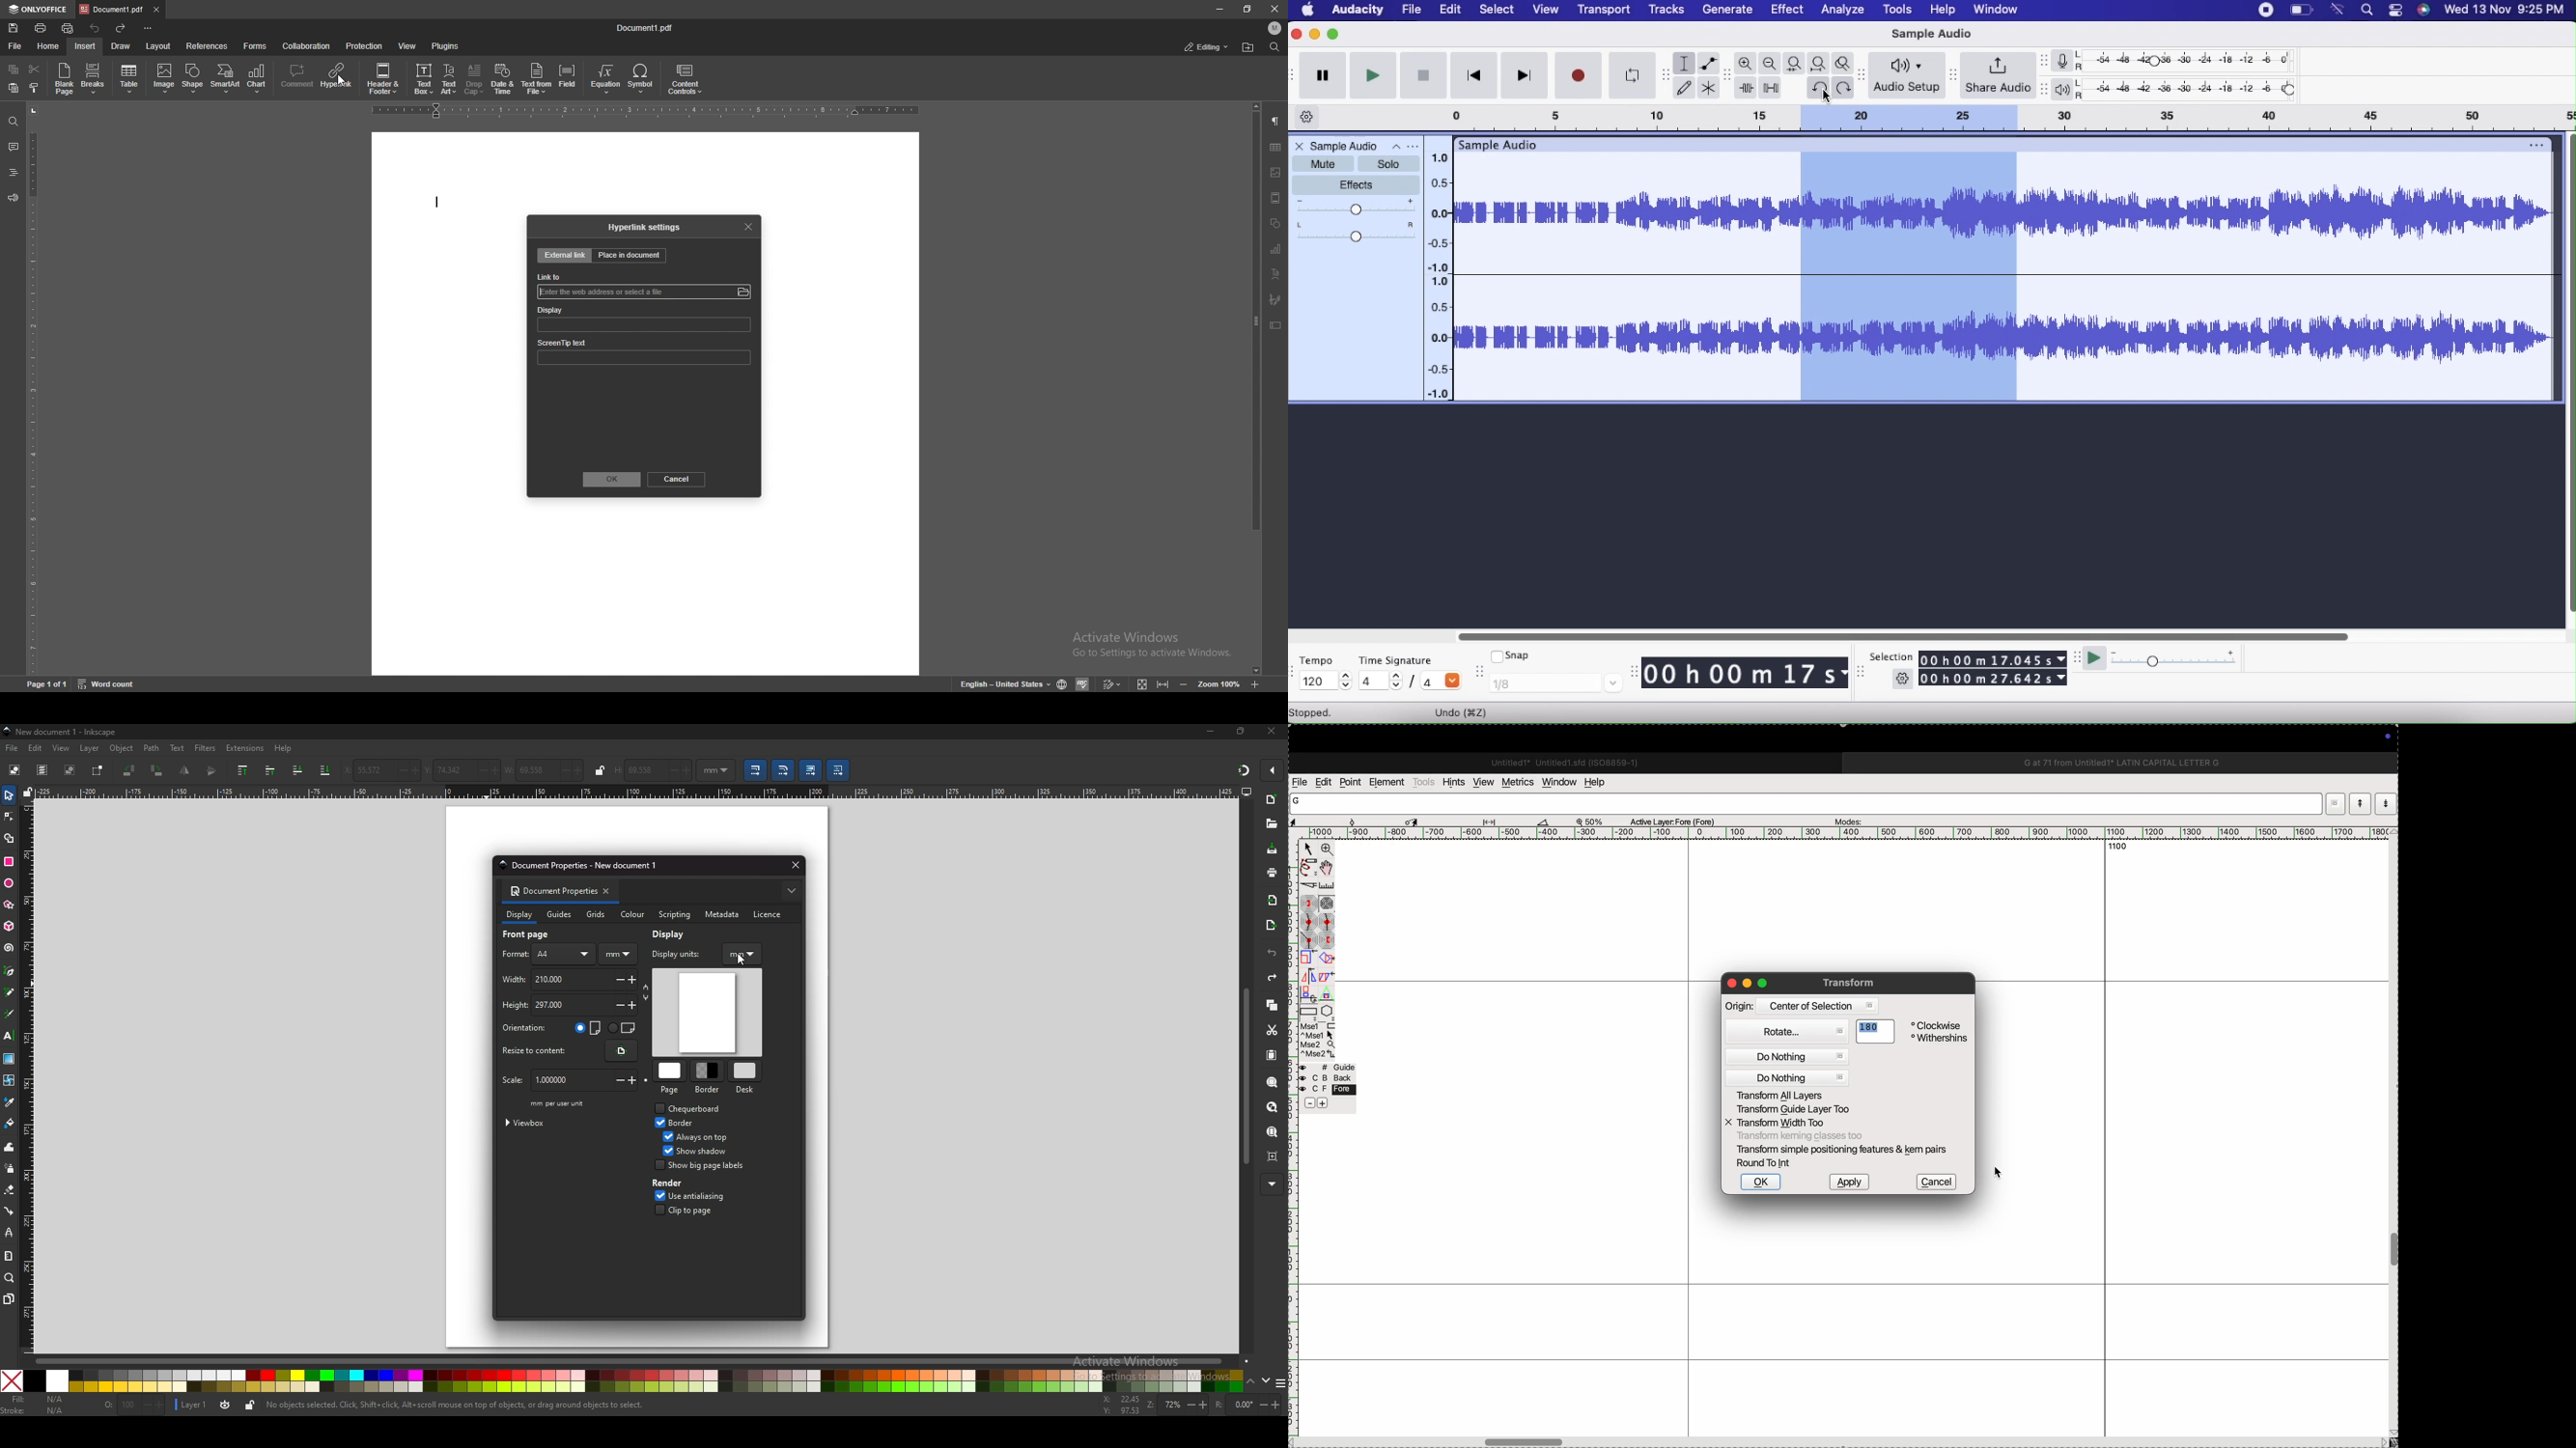 The width and height of the screenshot is (2576, 1456). I want to click on File, so click(1413, 11).